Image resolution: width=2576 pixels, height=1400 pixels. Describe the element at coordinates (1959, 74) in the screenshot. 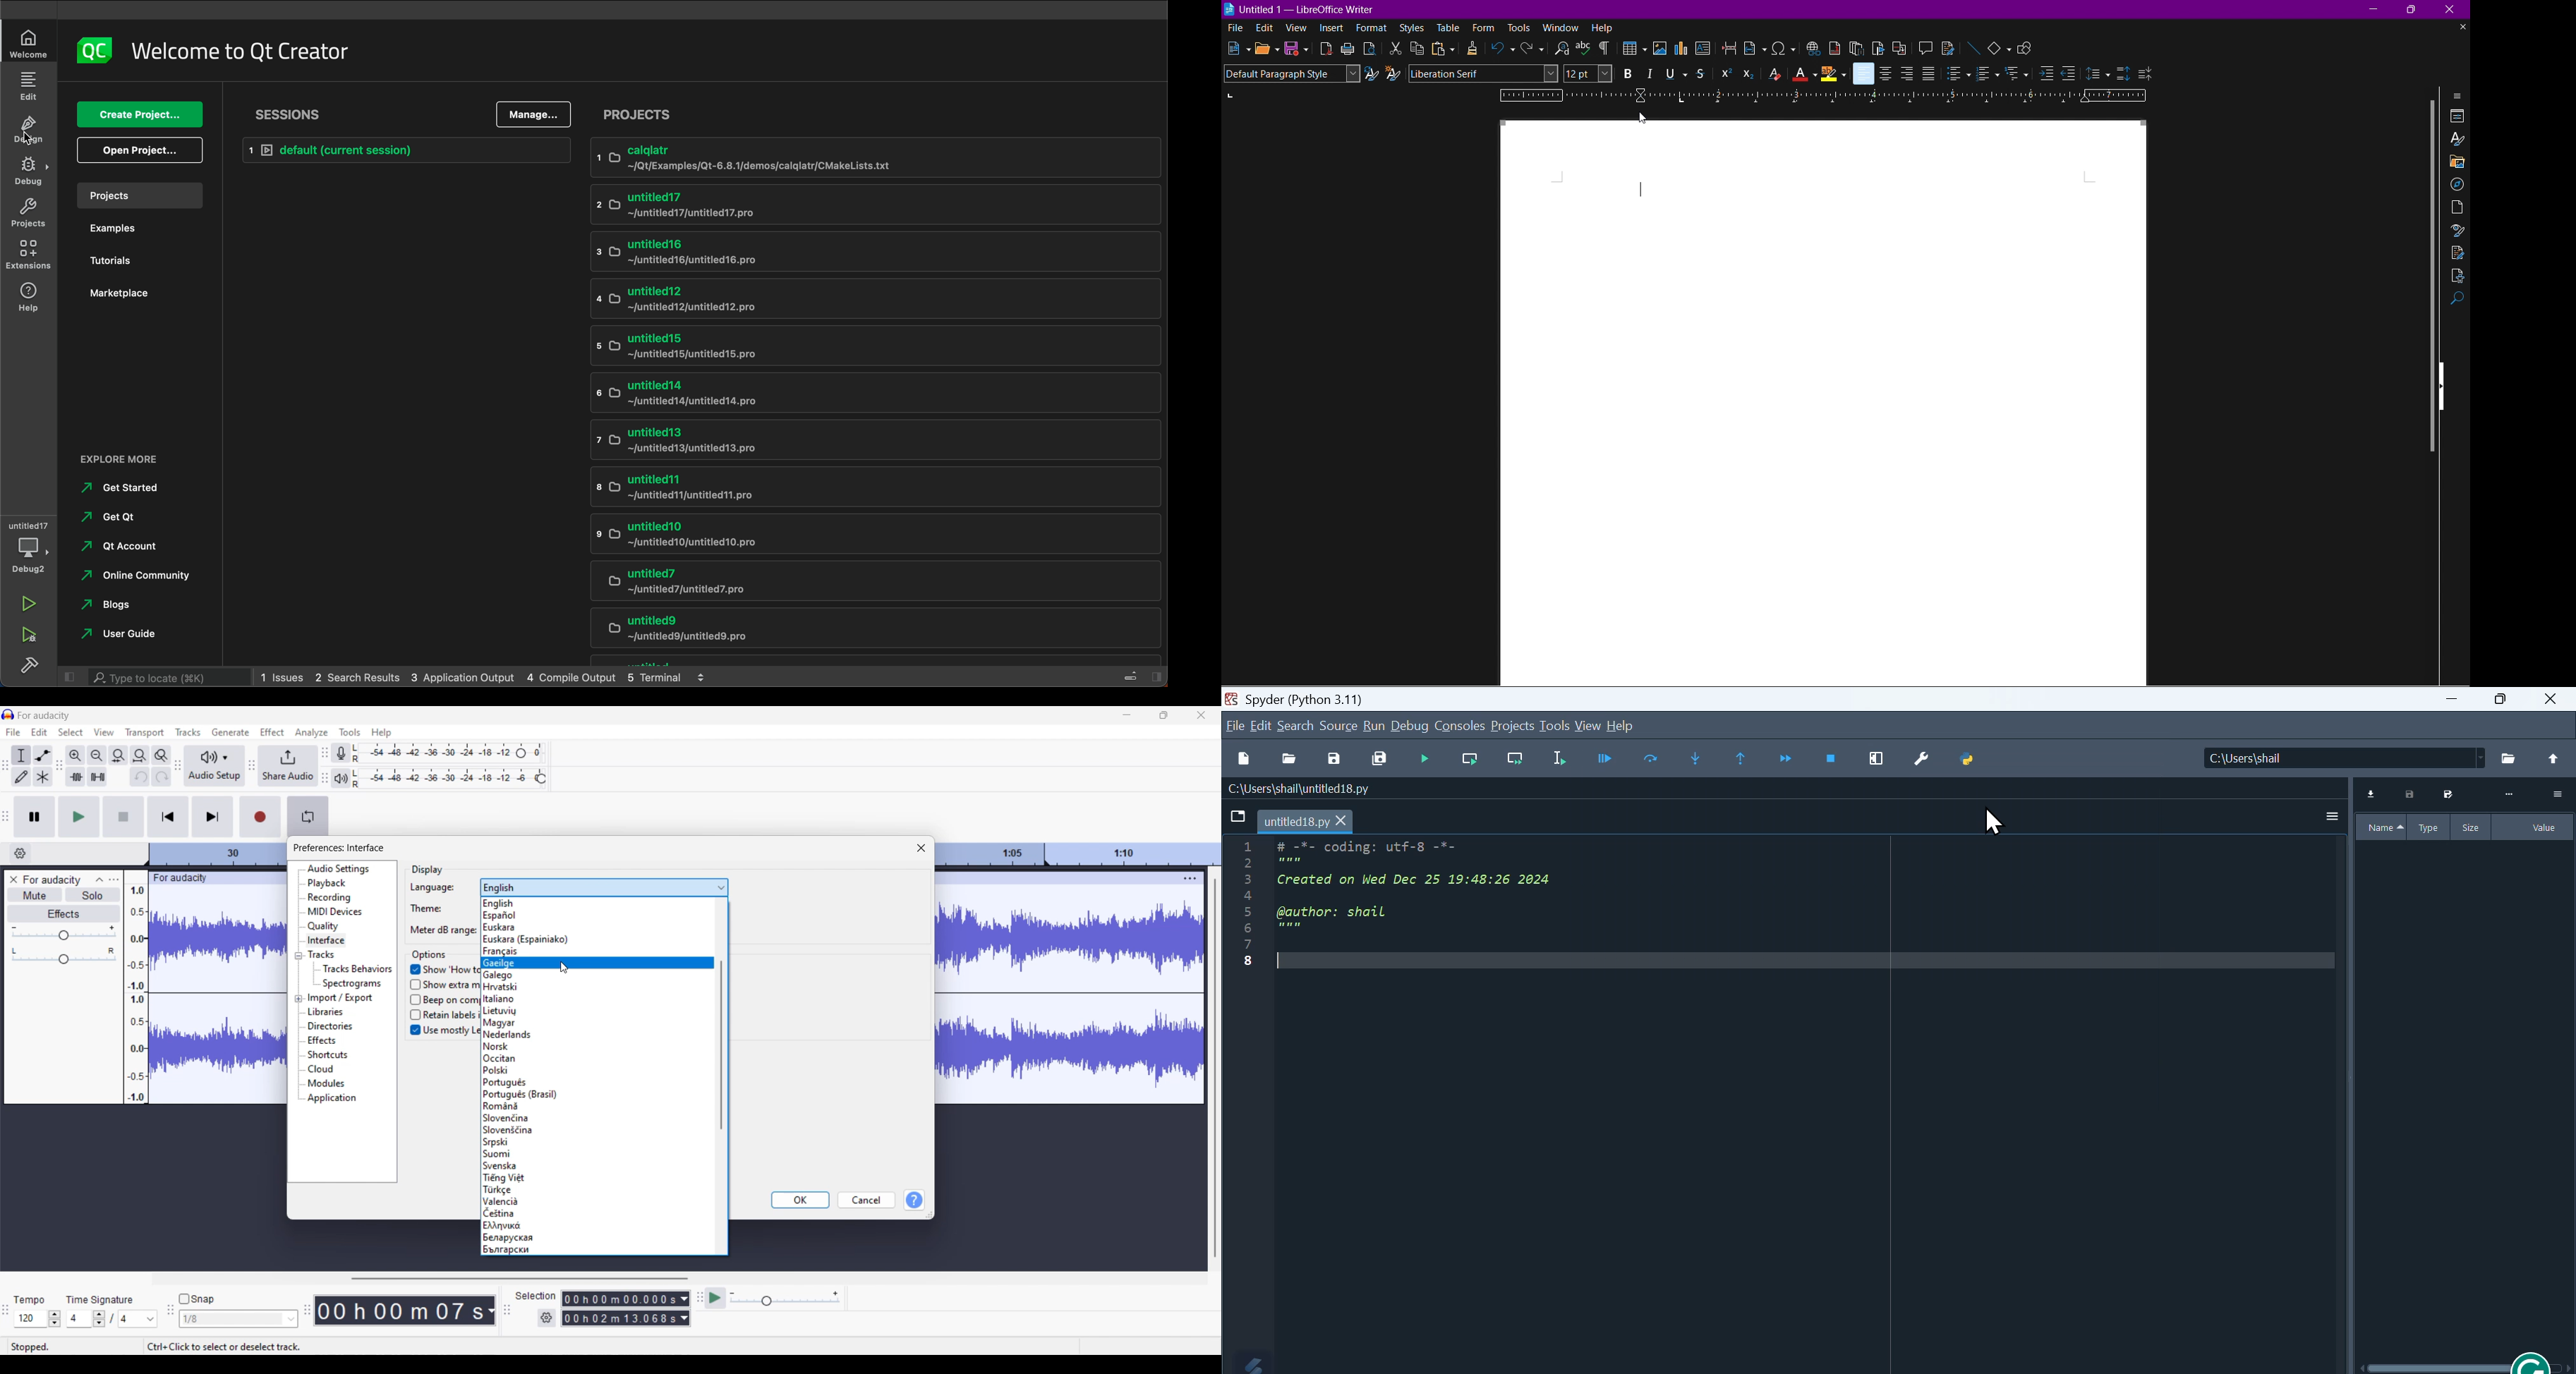

I see `Toggle Unordered List` at that location.